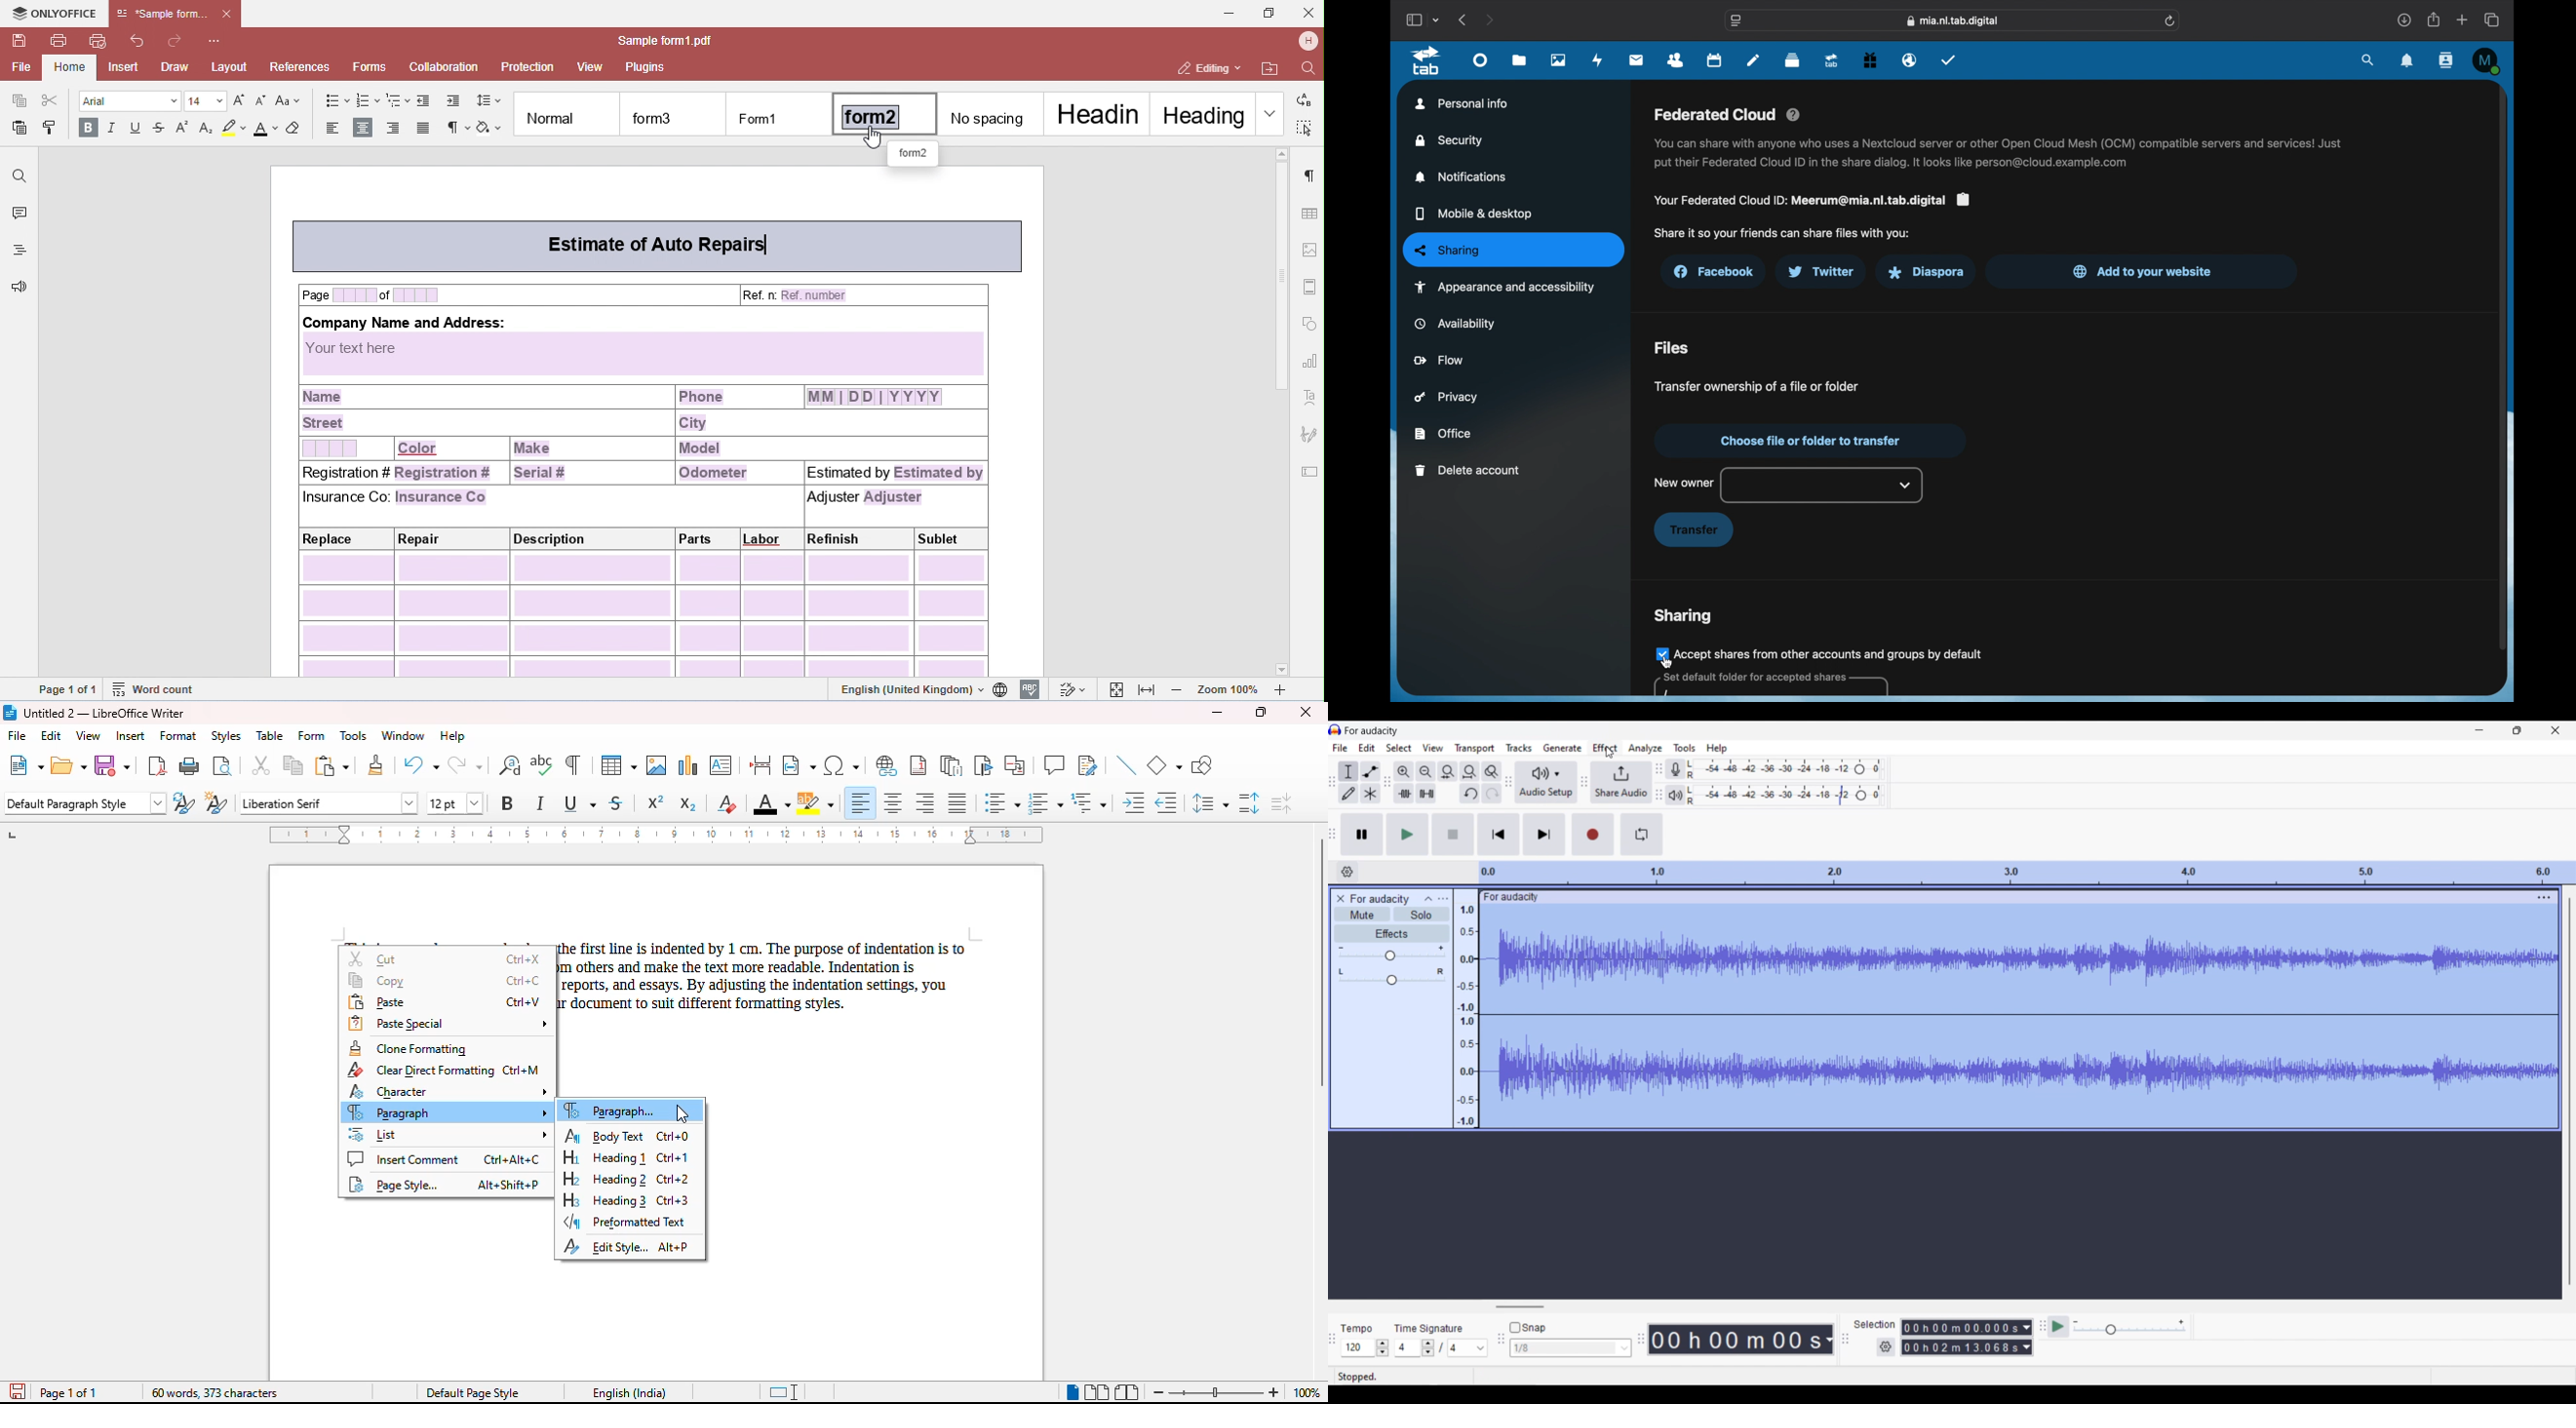 The width and height of the screenshot is (2576, 1428). I want to click on zoom in, so click(1274, 1392).